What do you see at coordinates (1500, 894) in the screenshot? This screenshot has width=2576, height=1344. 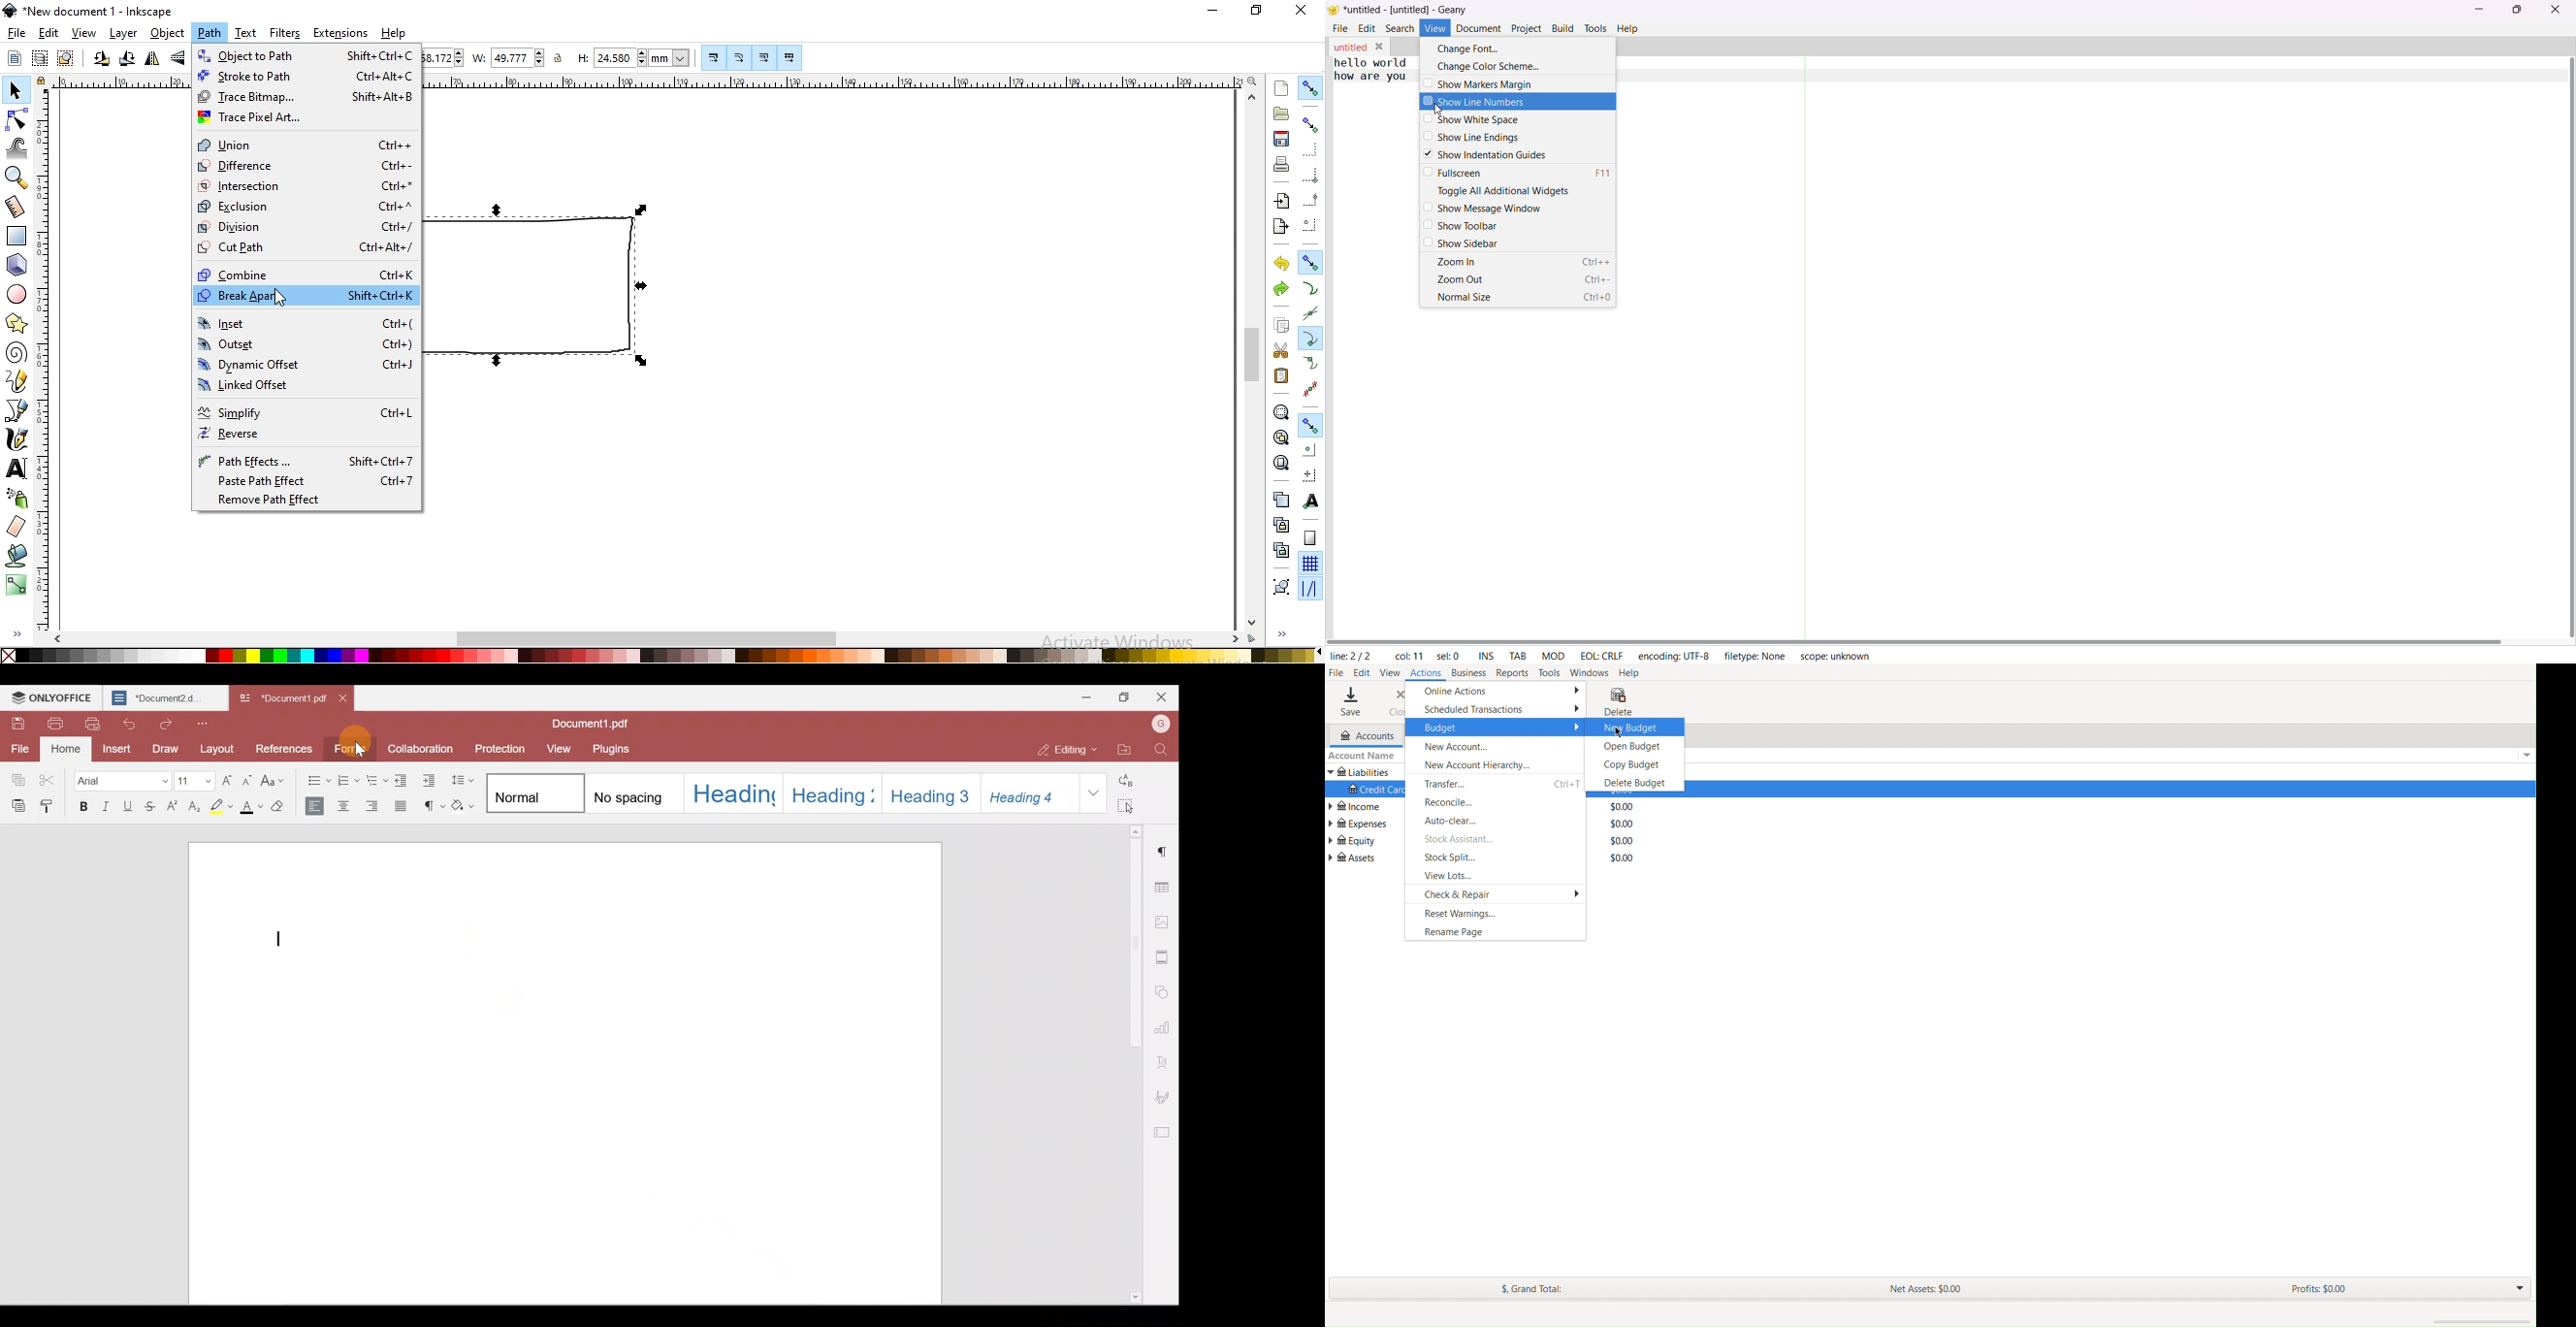 I see `Check and Repair` at bounding box center [1500, 894].